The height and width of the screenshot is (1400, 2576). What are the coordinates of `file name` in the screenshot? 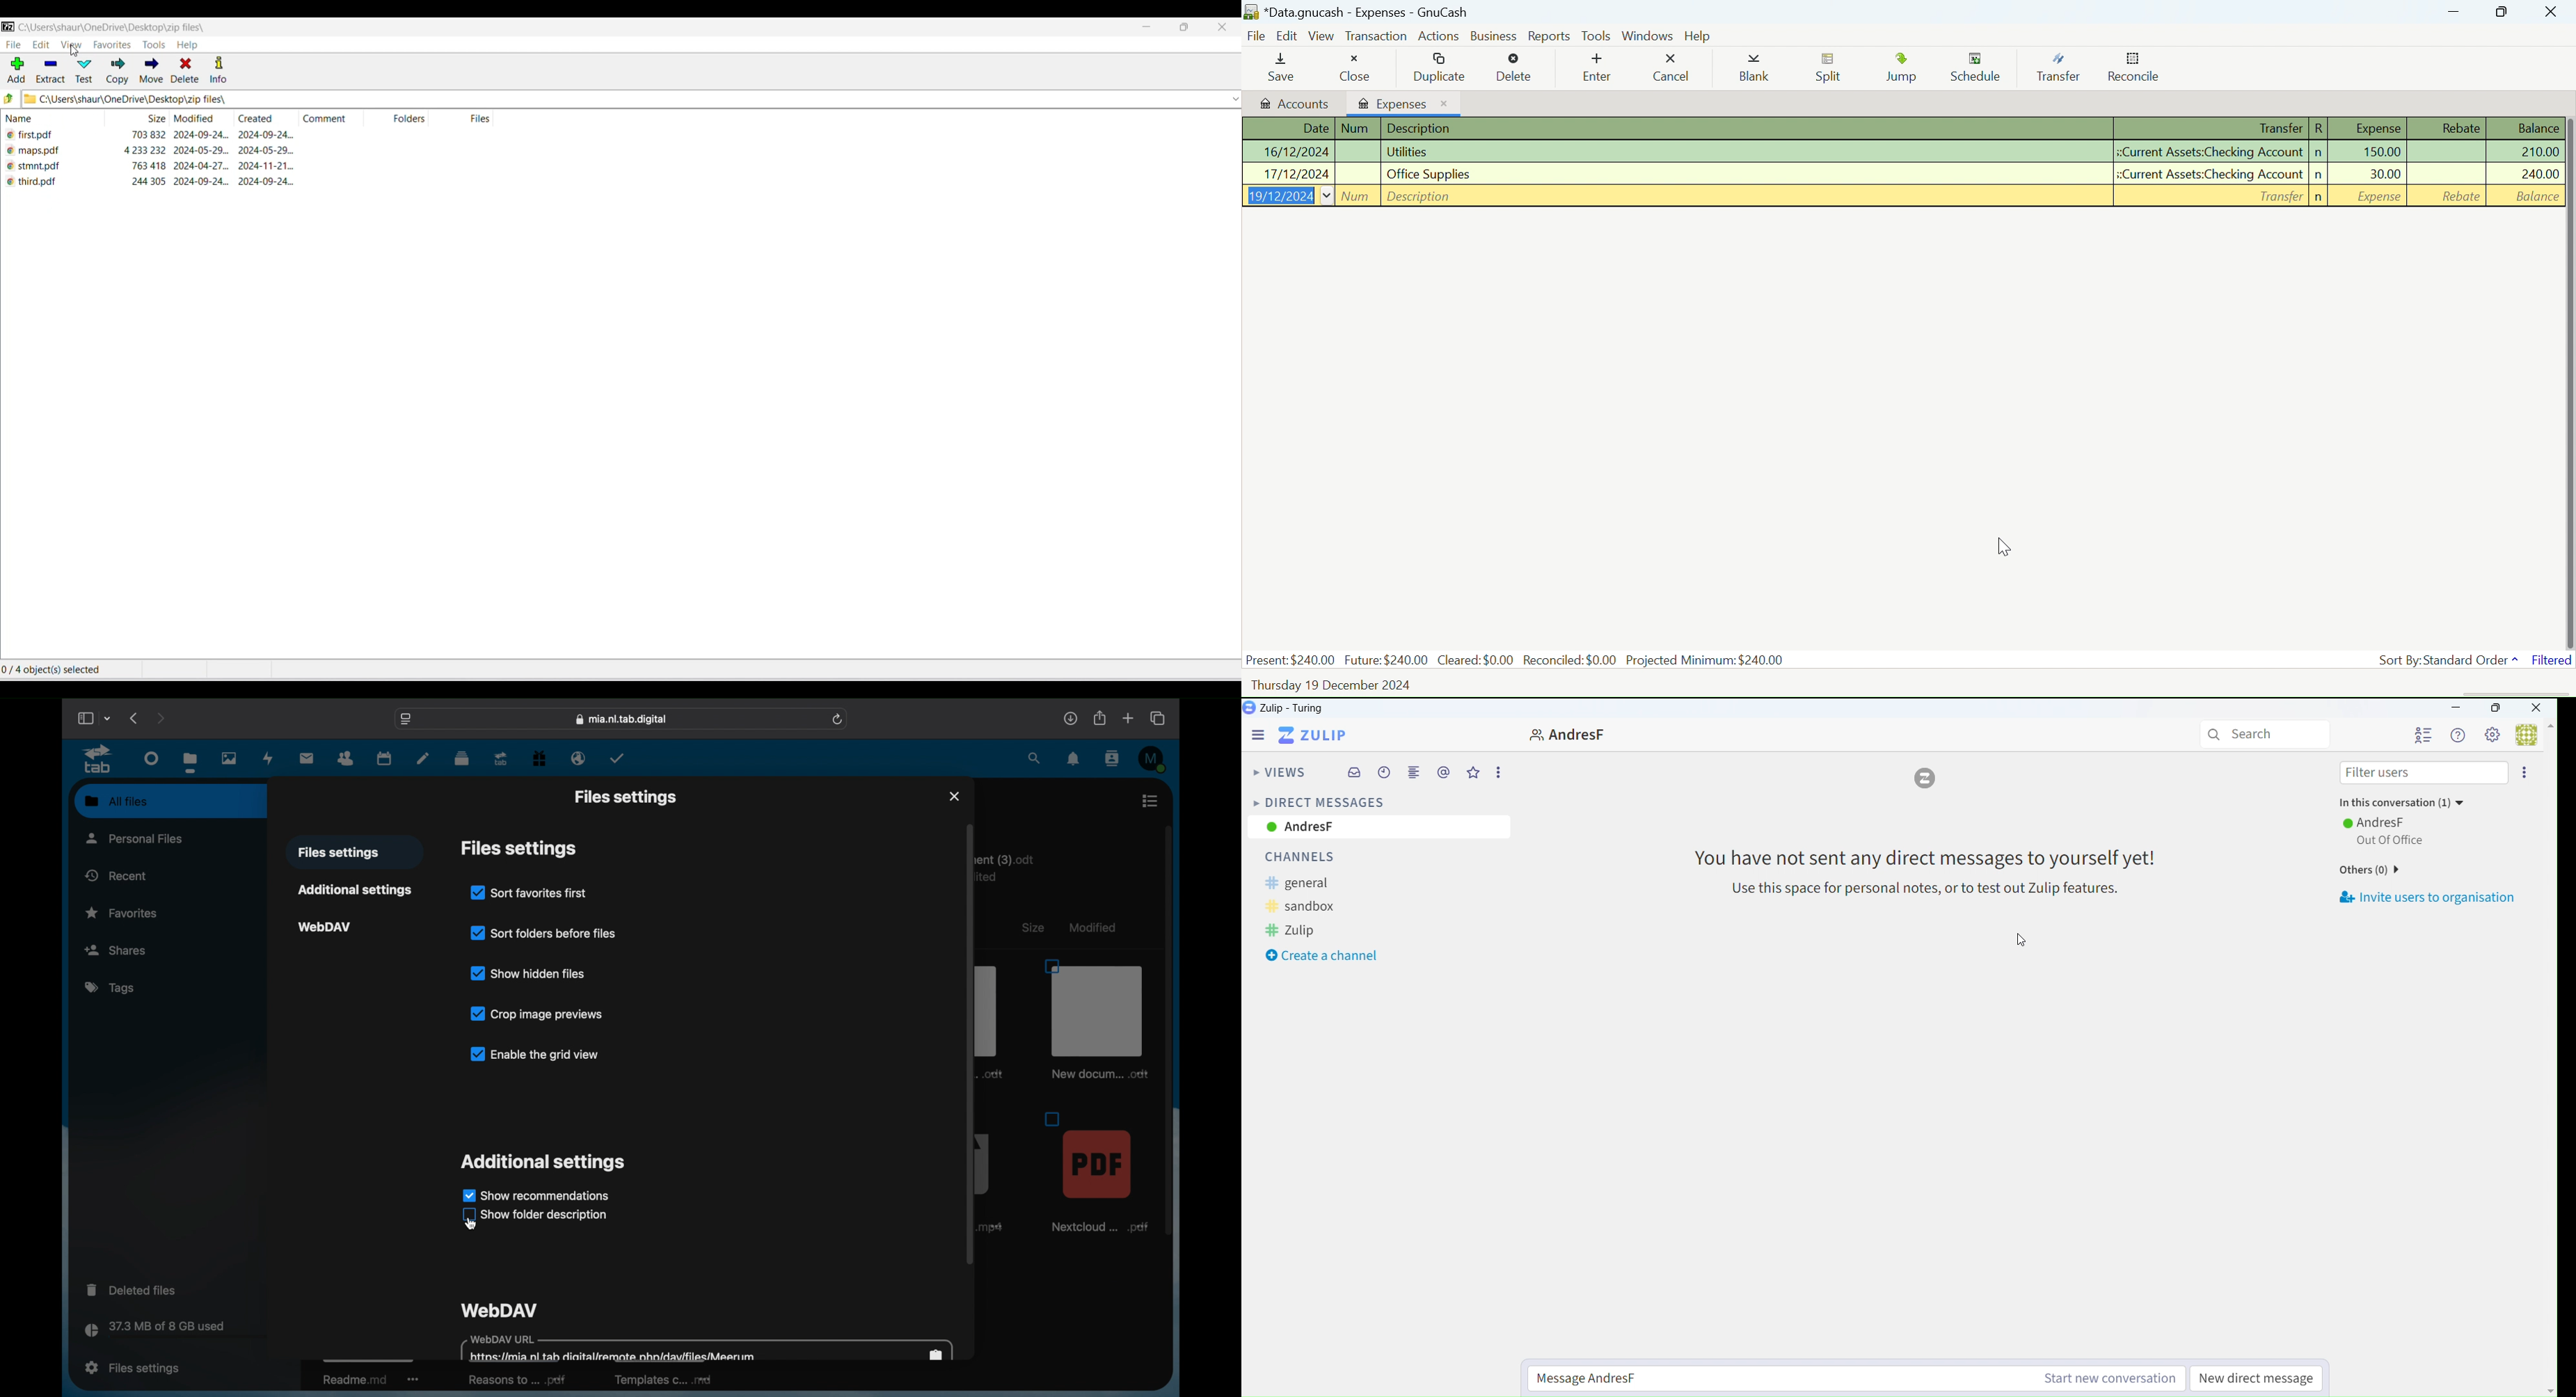 It's located at (58, 168).